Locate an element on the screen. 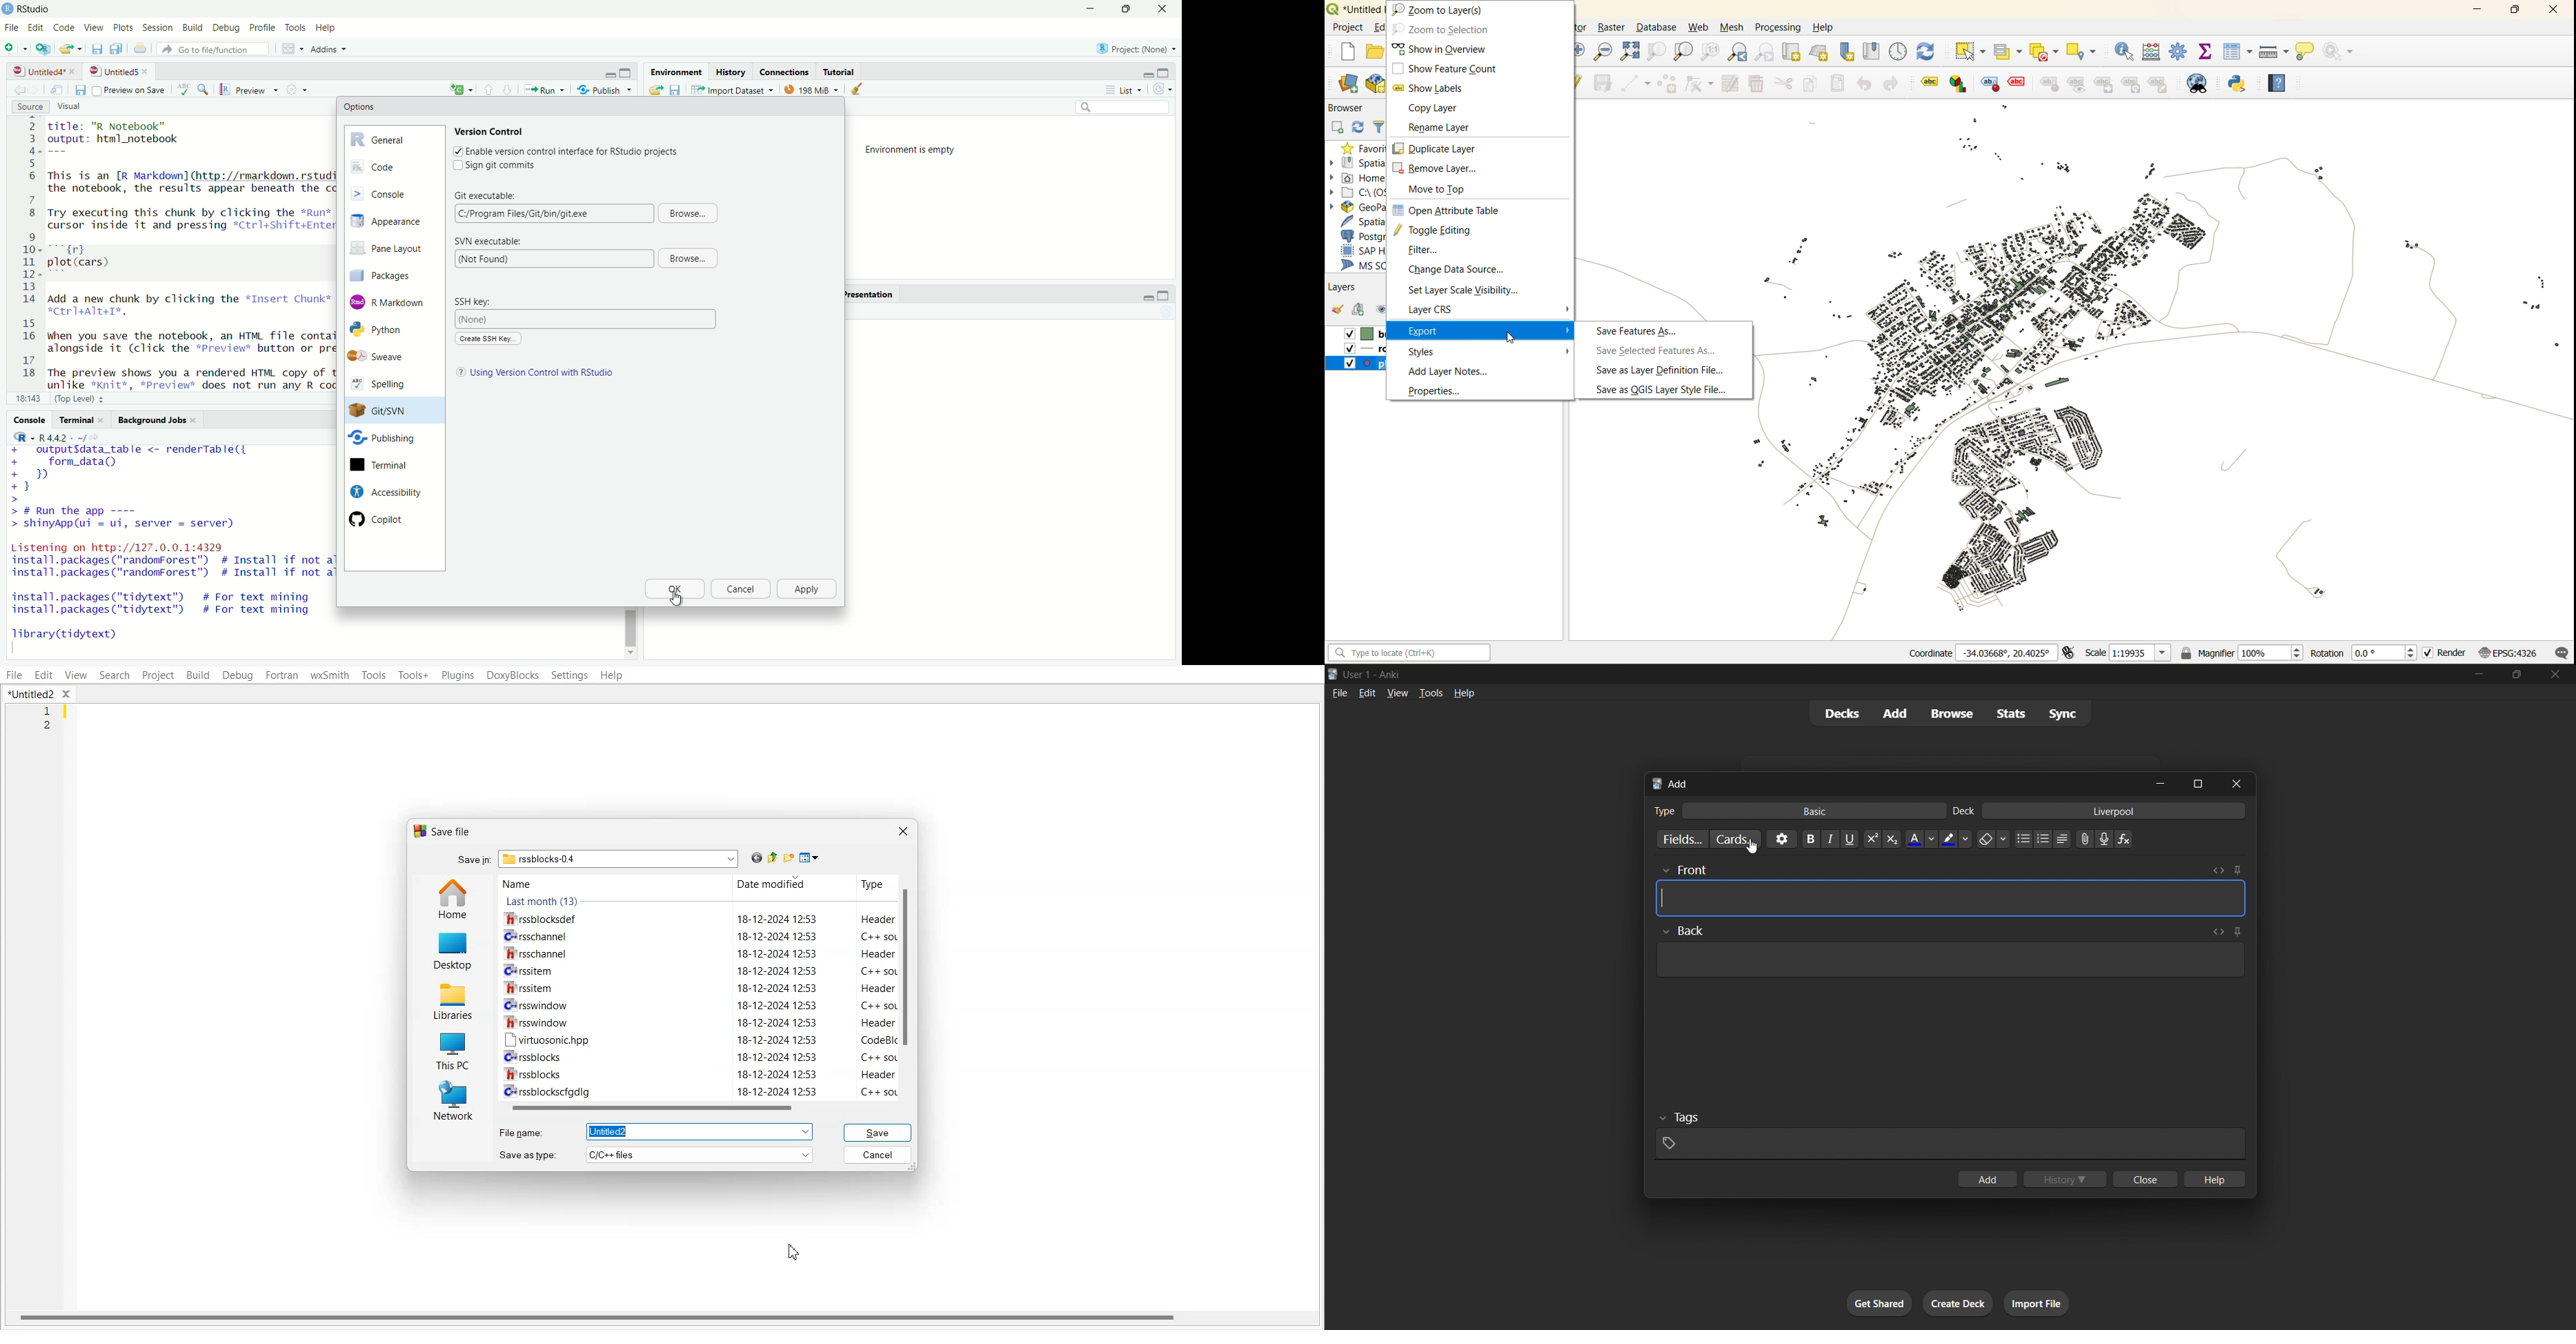 The image size is (2576, 1344). logo is located at coordinates (9, 9).